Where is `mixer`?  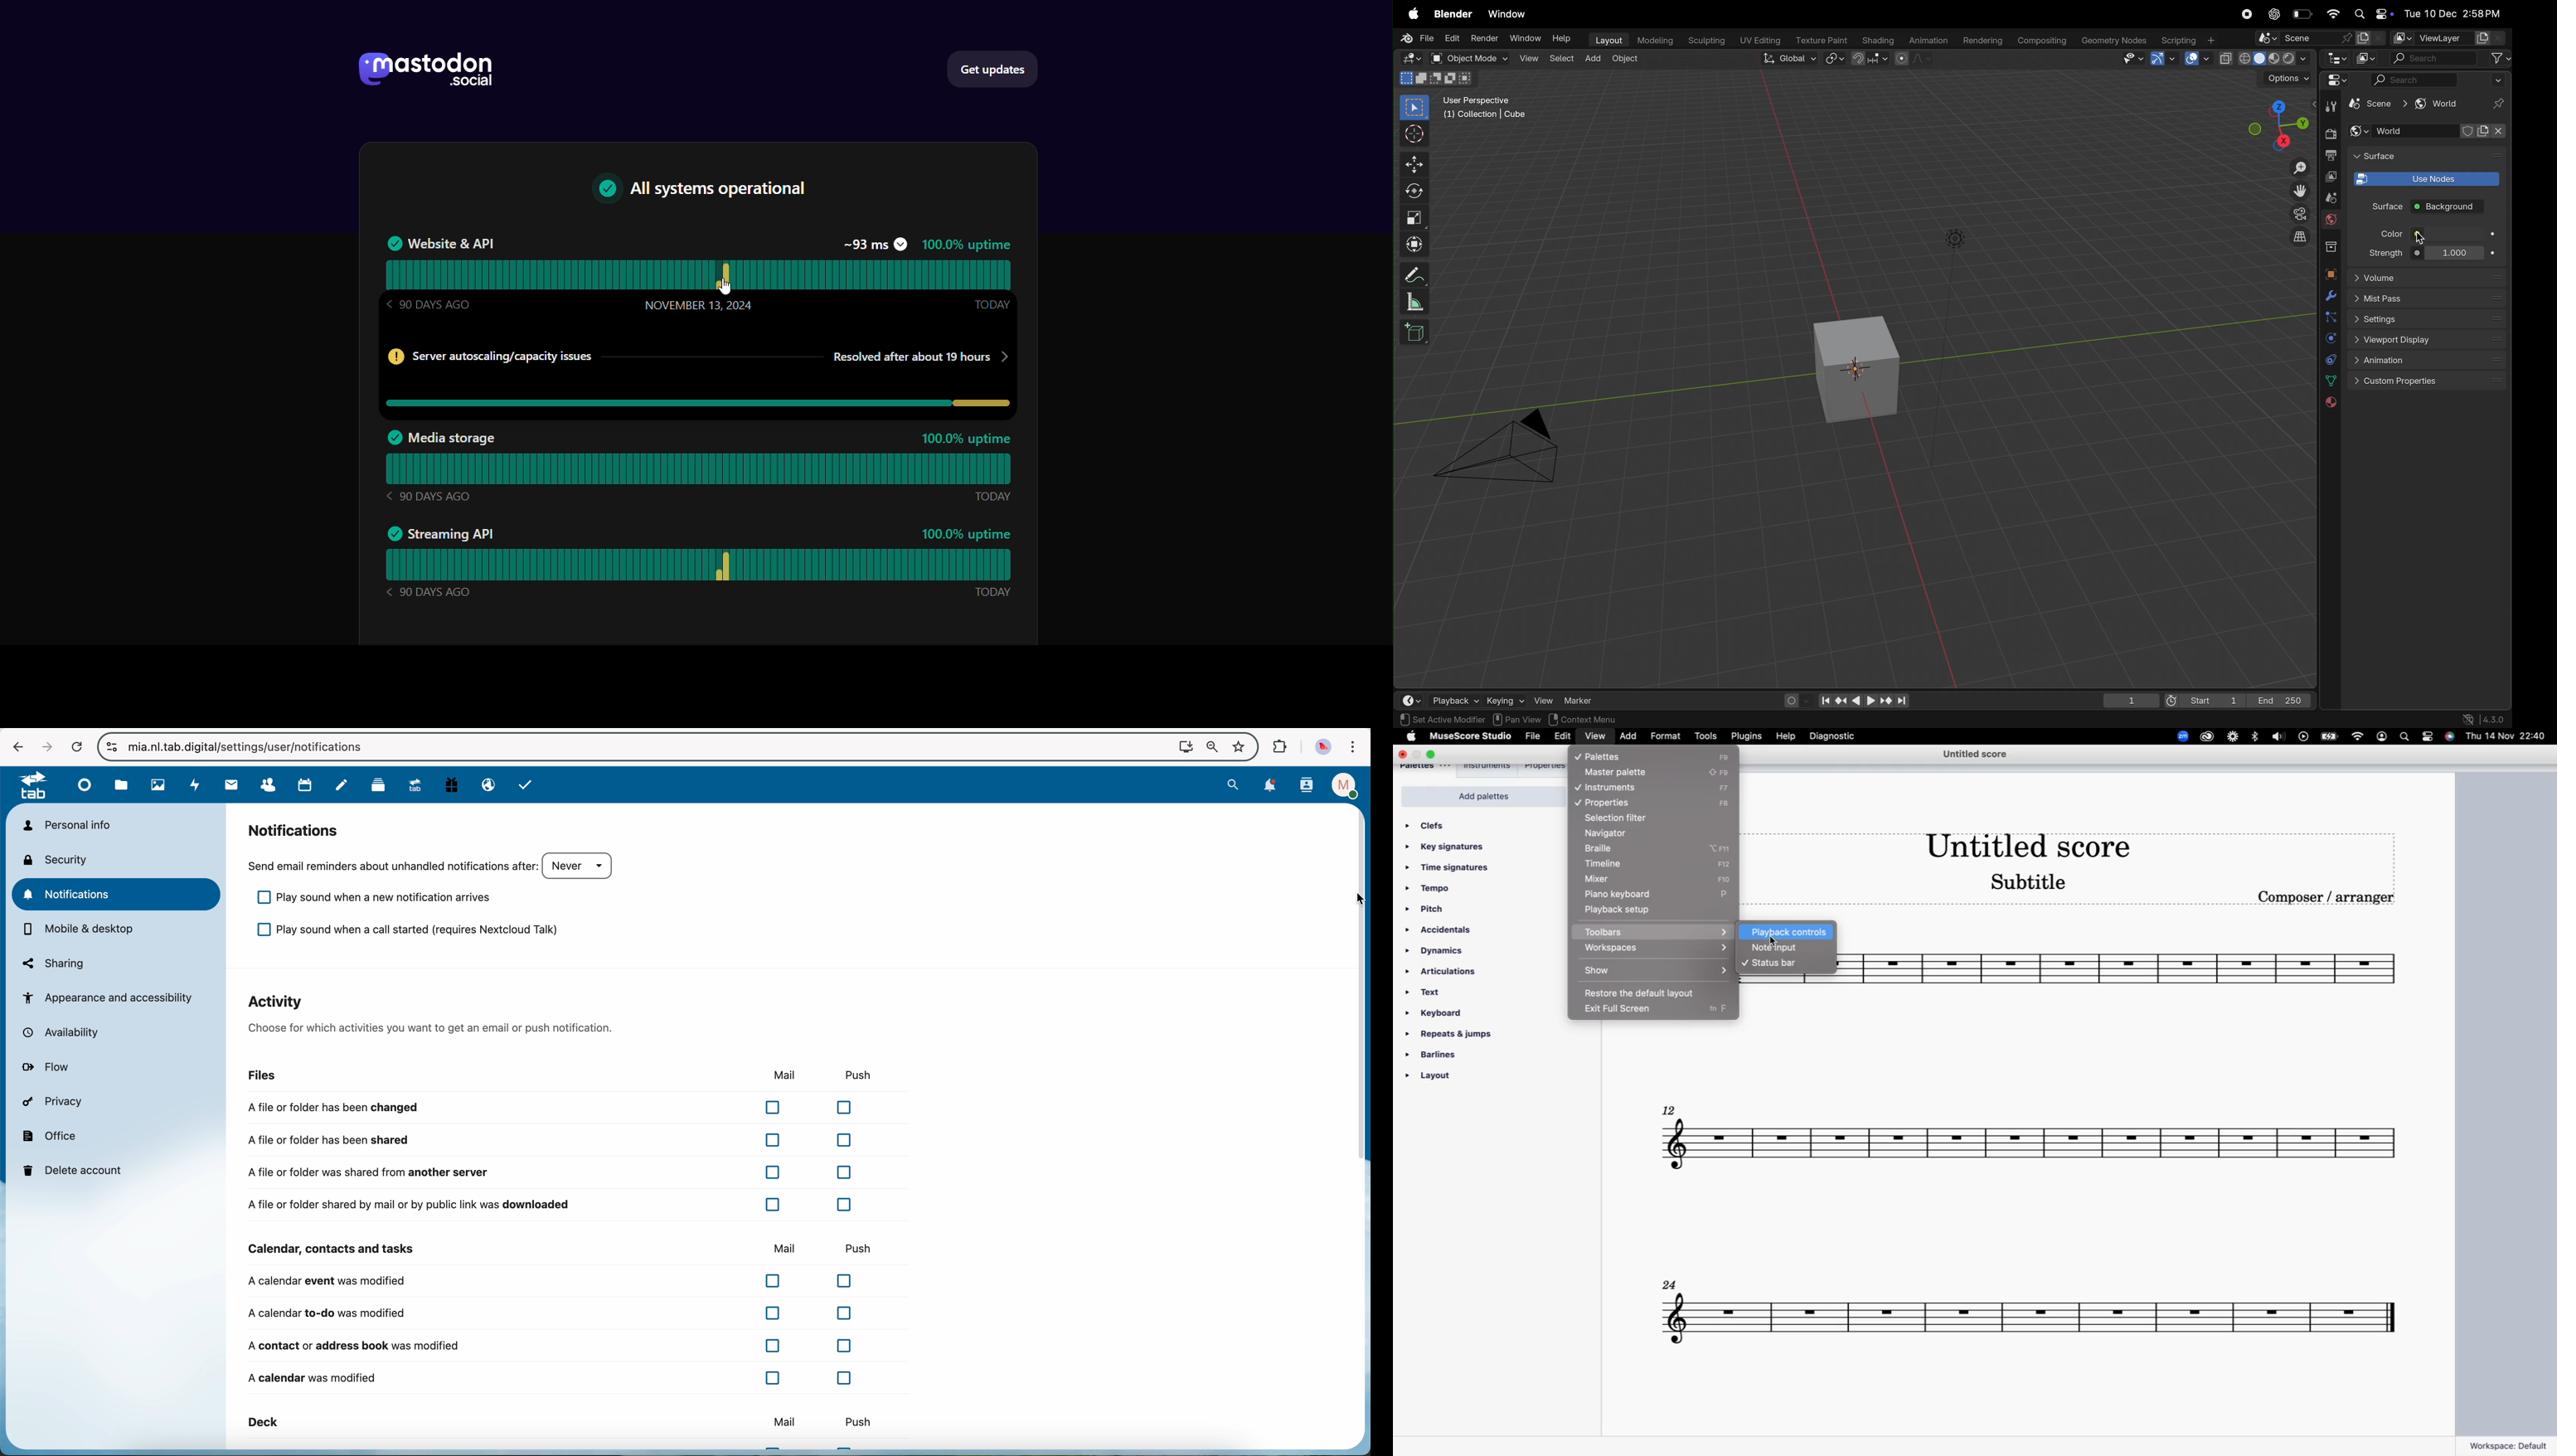 mixer is located at coordinates (1638, 879).